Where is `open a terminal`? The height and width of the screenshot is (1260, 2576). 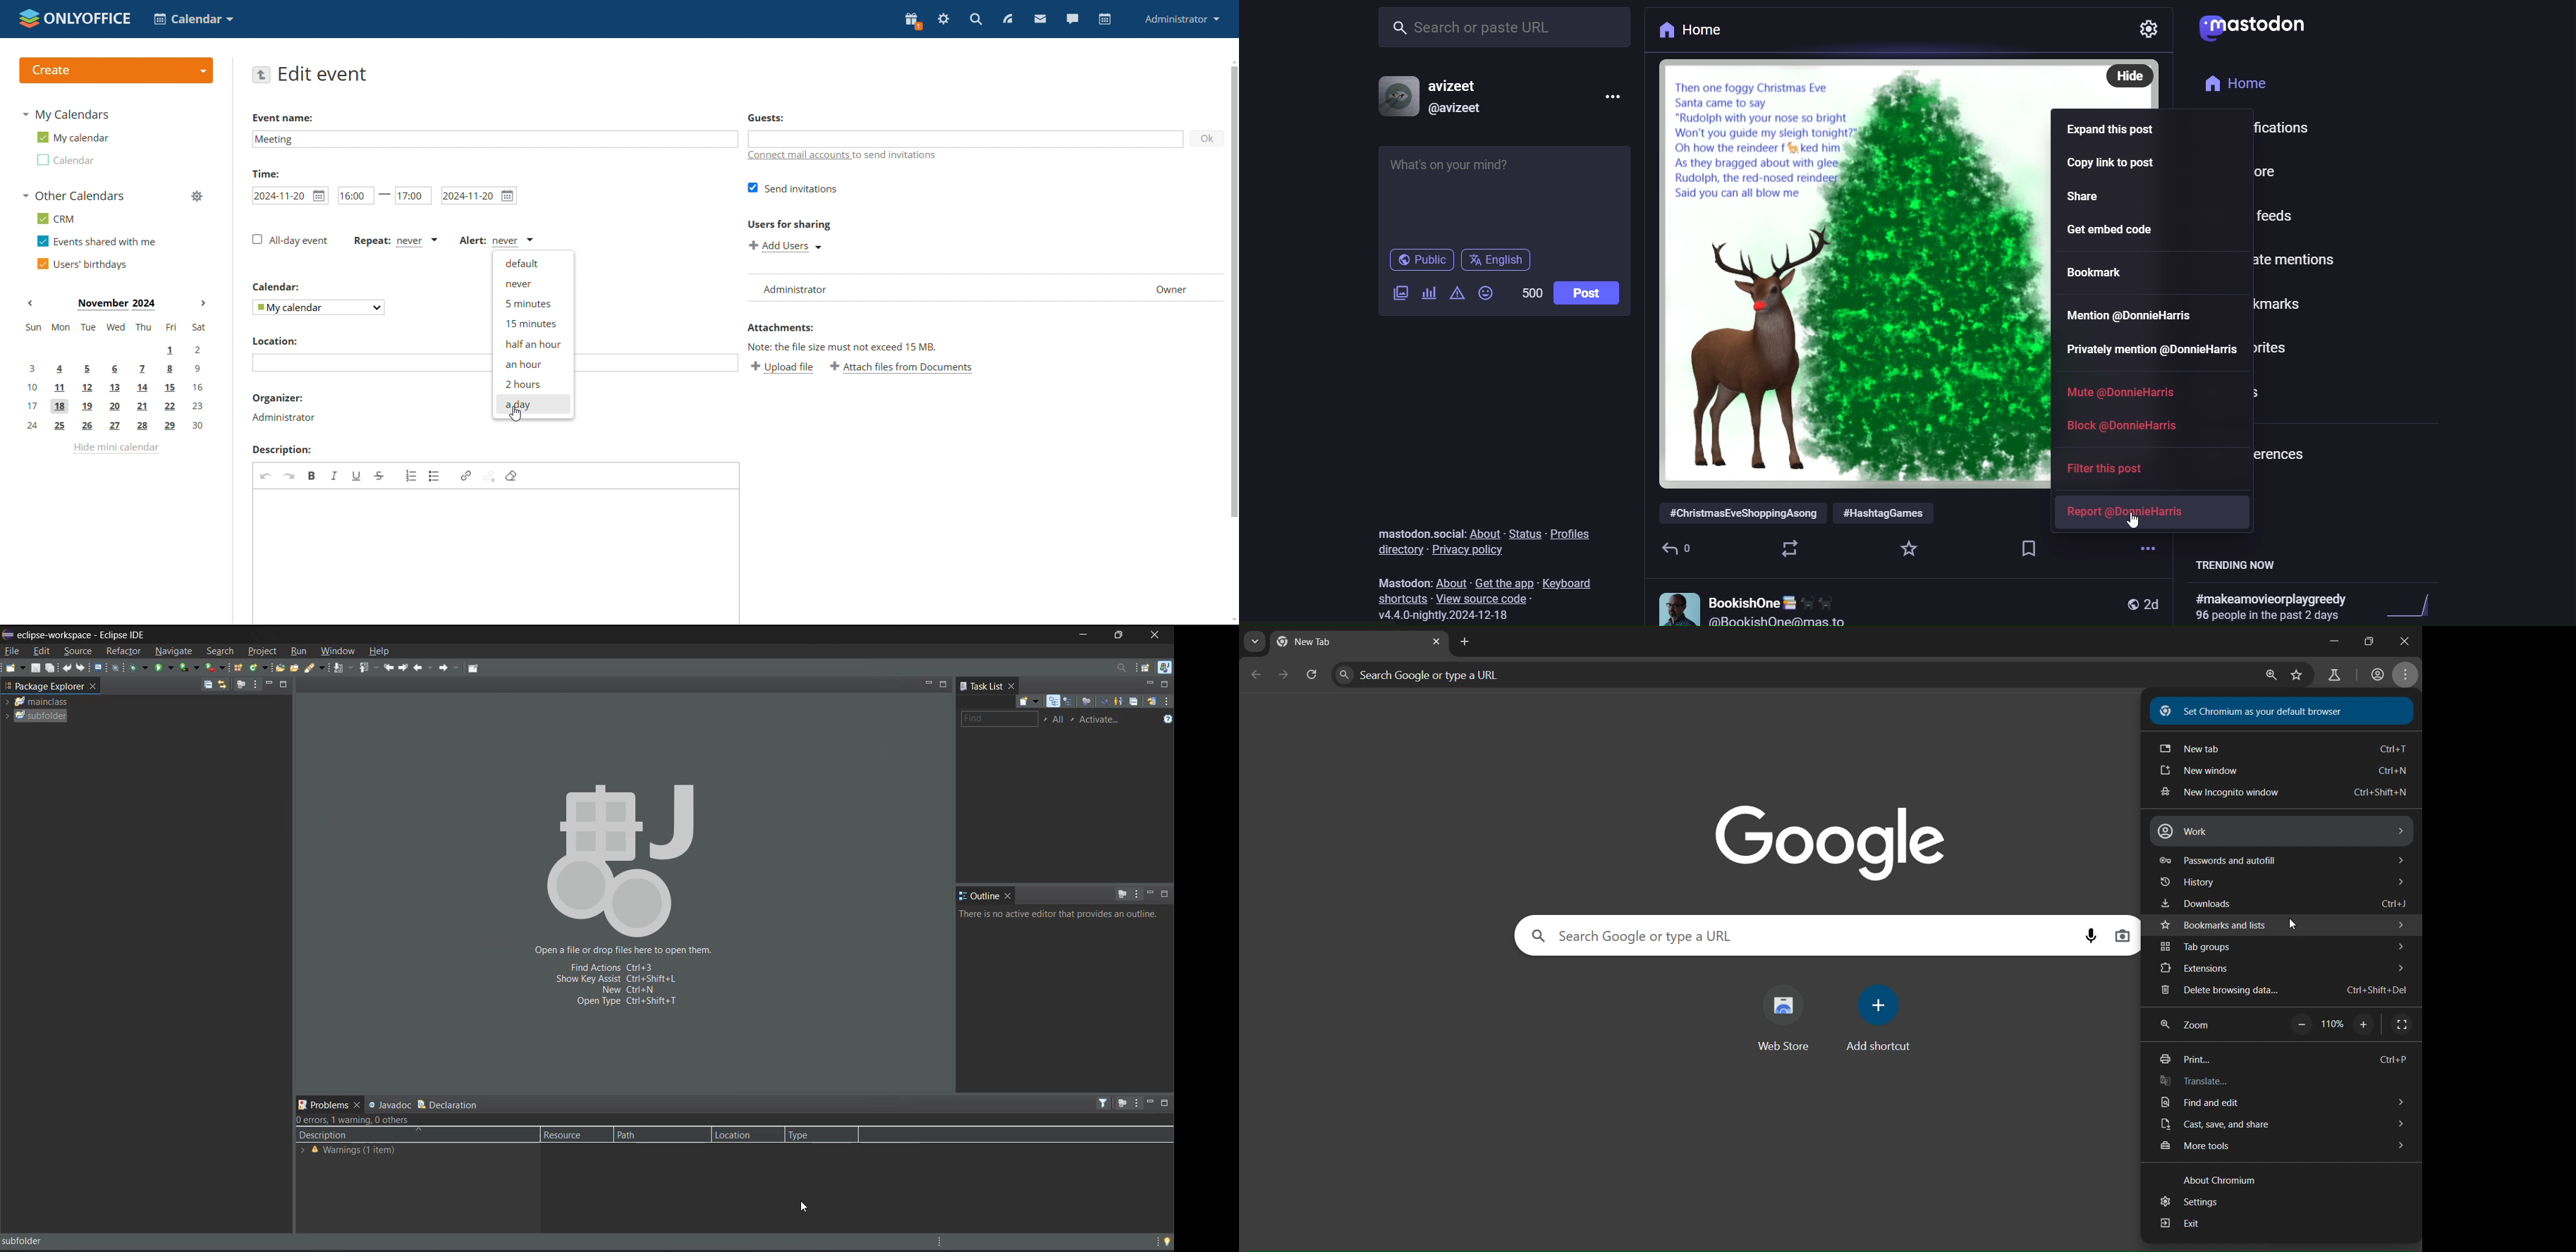 open a terminal is located at coordinates (99, 667).